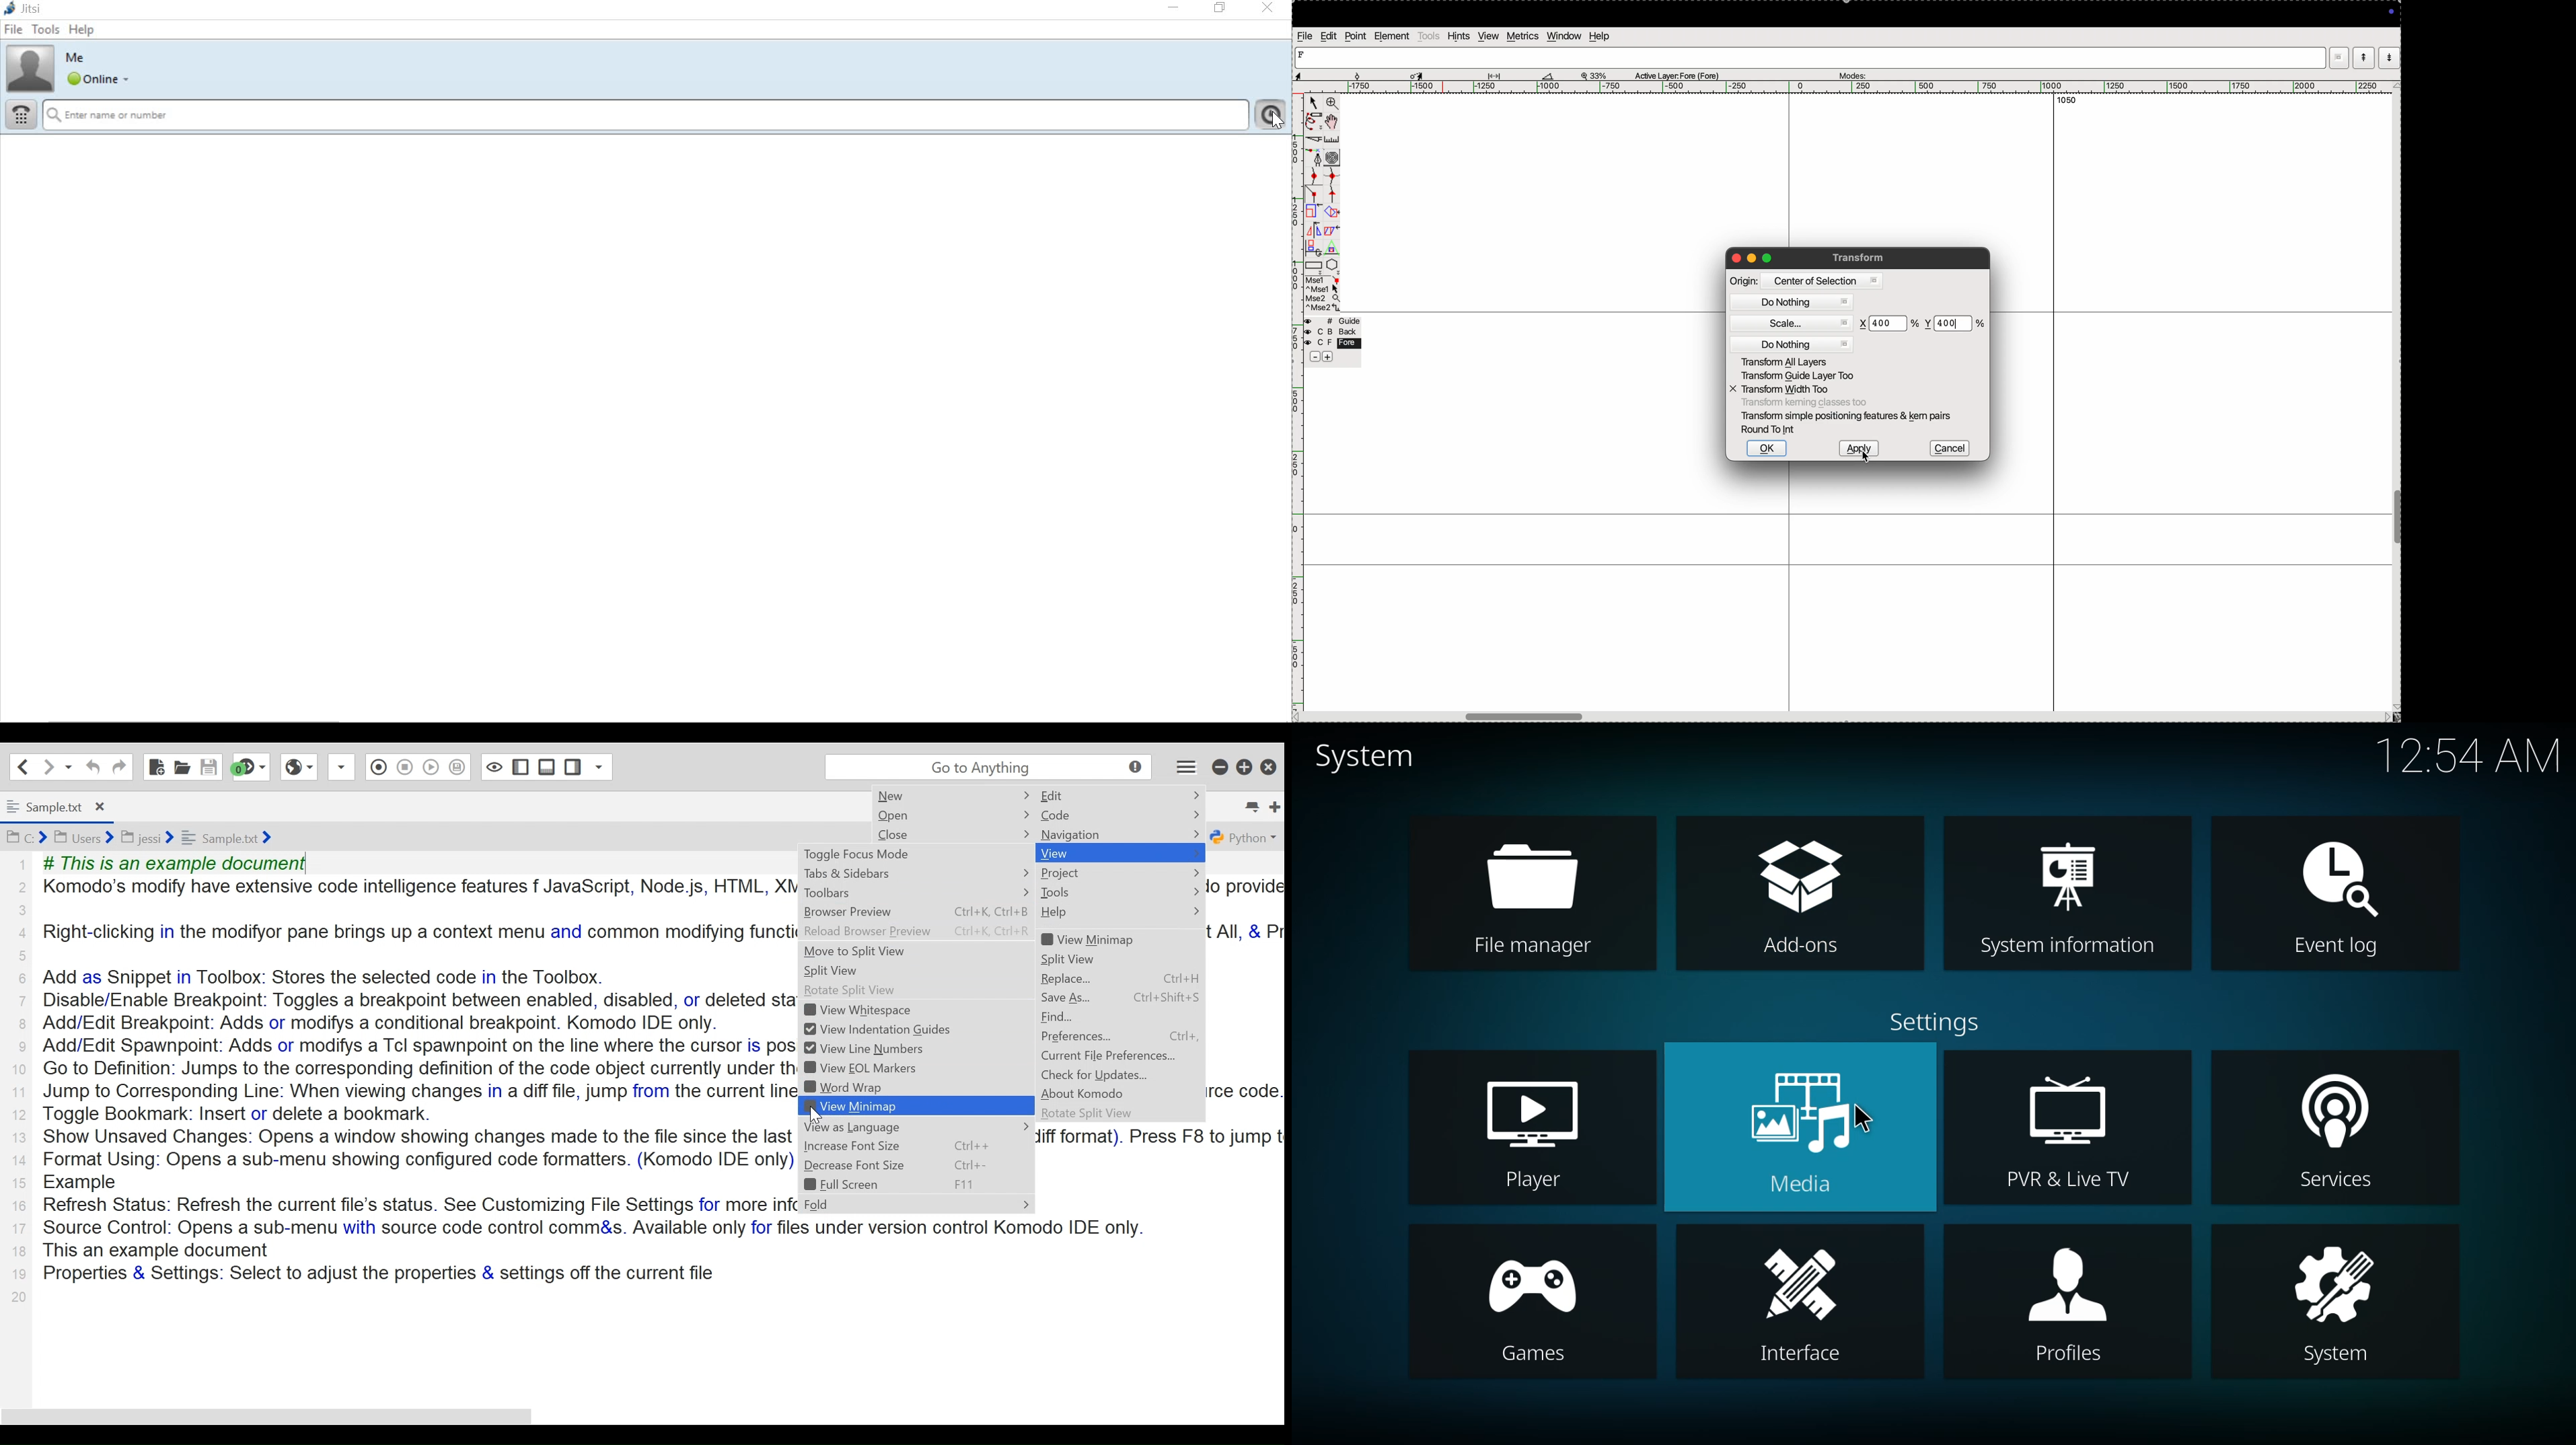 This screenshot has height=1456, width=2576. I want to click on call history, so click(1272, 114).